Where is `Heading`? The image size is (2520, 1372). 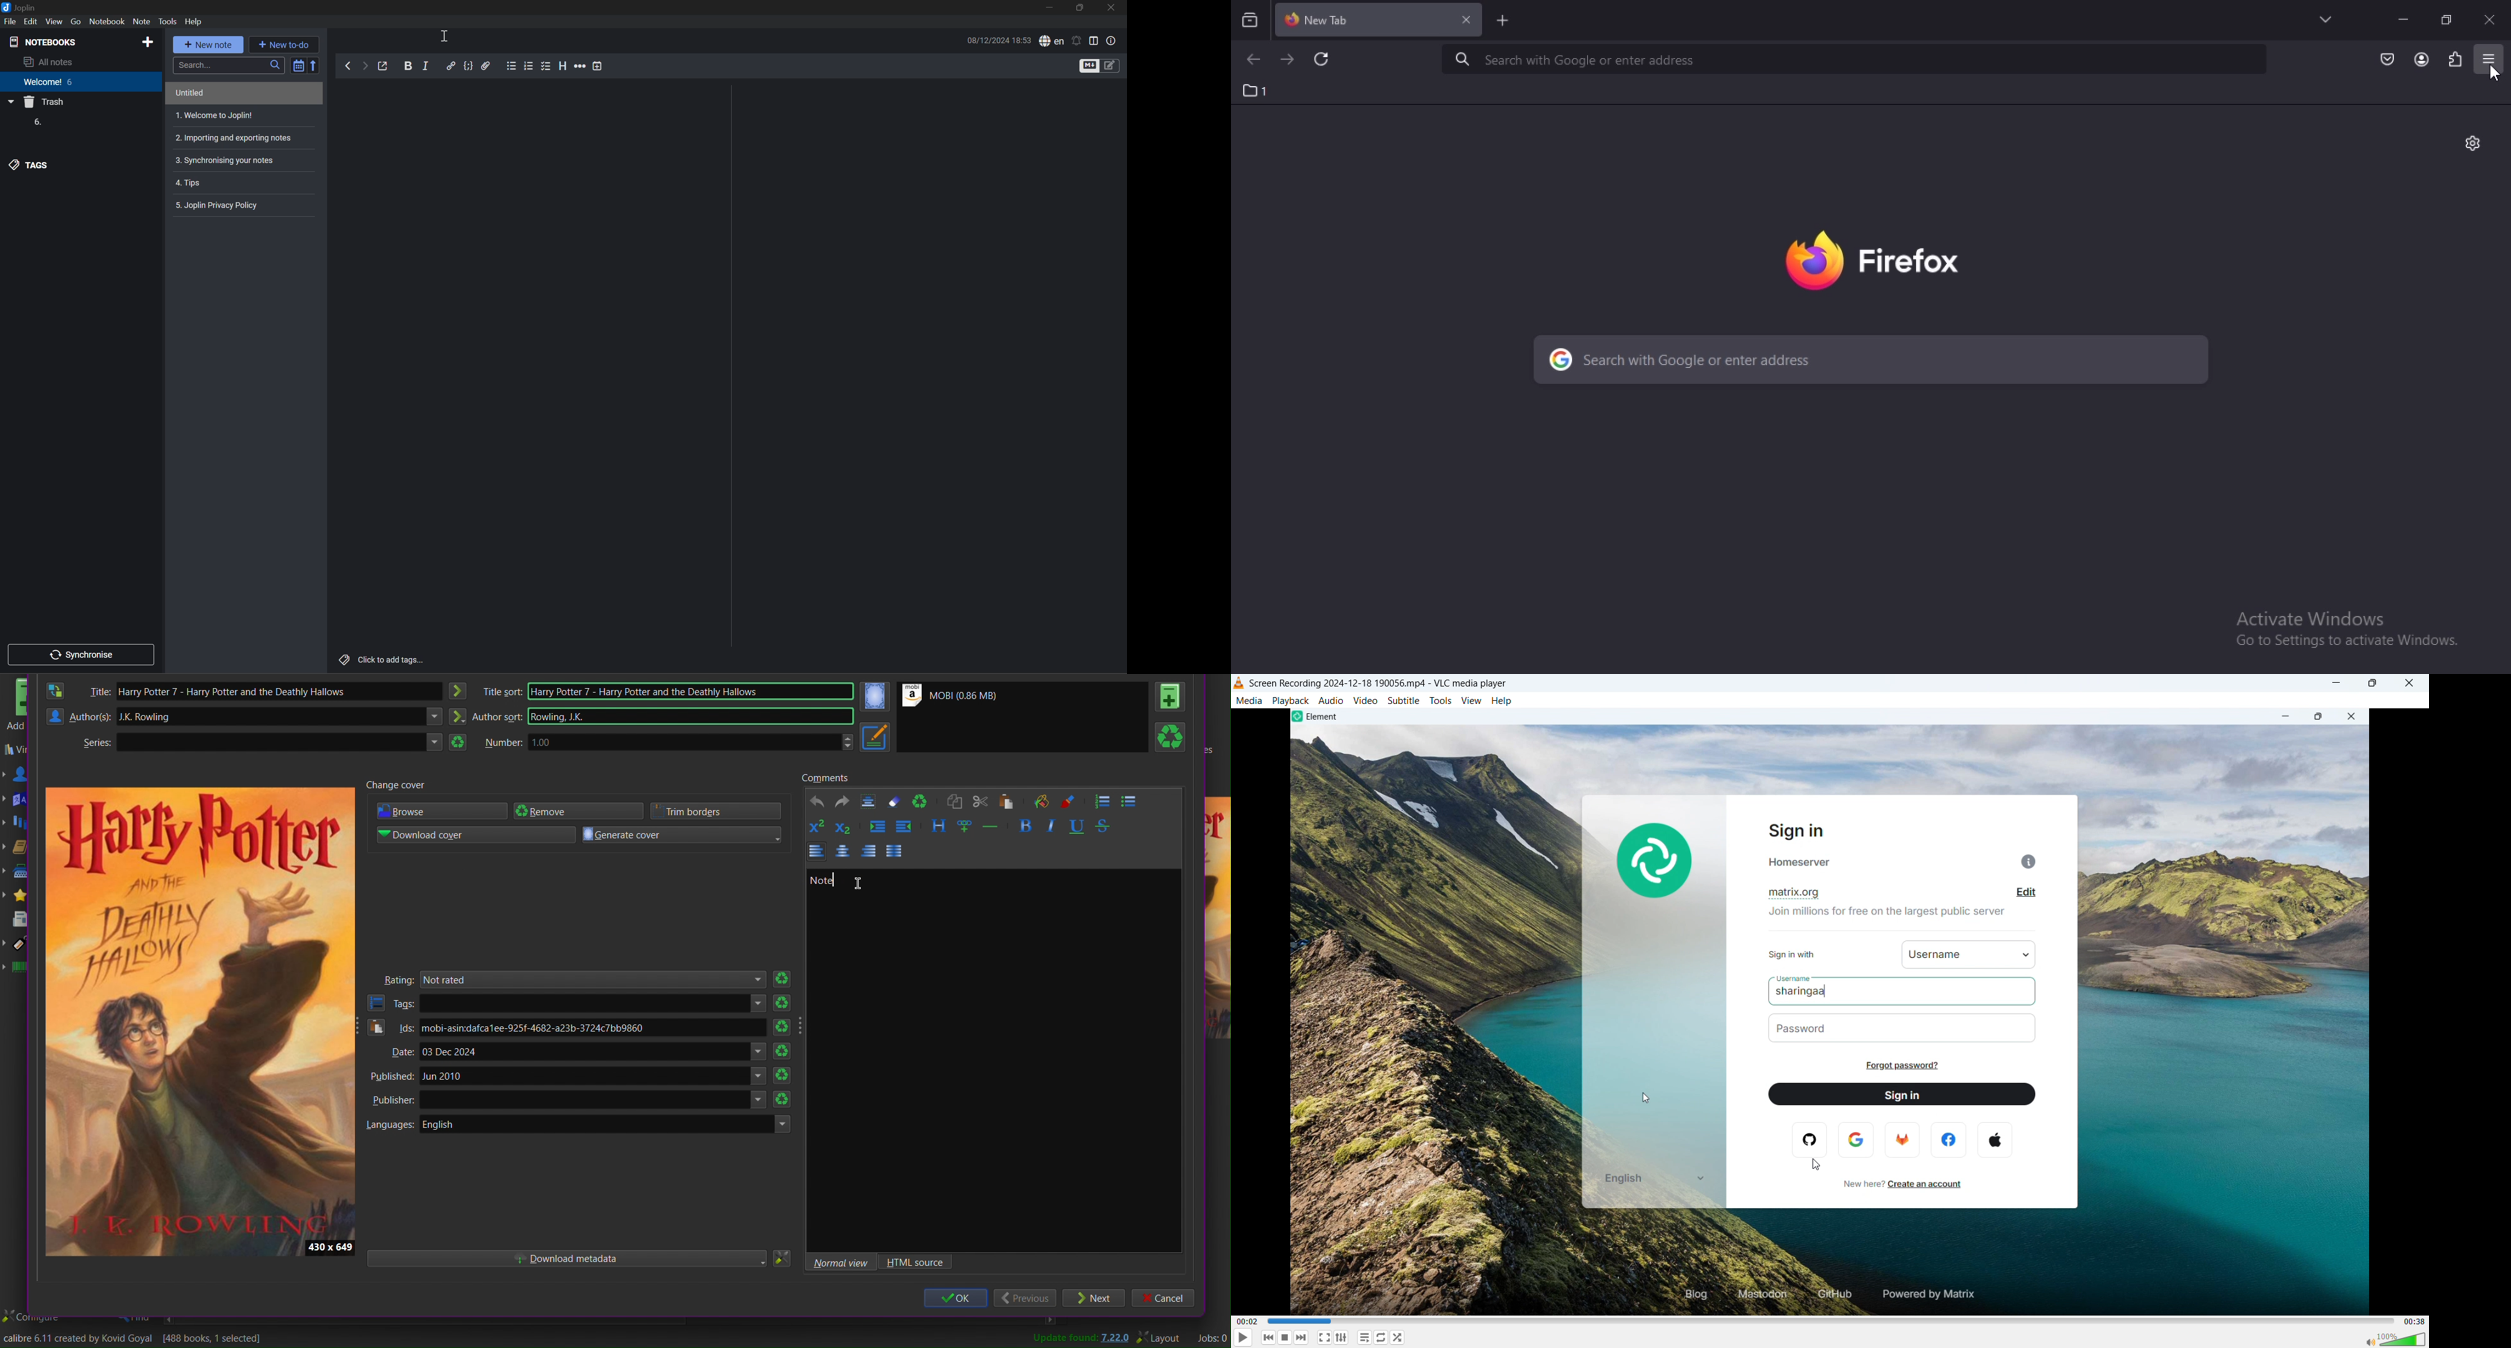
Heading is located at coordinates (563, 66).